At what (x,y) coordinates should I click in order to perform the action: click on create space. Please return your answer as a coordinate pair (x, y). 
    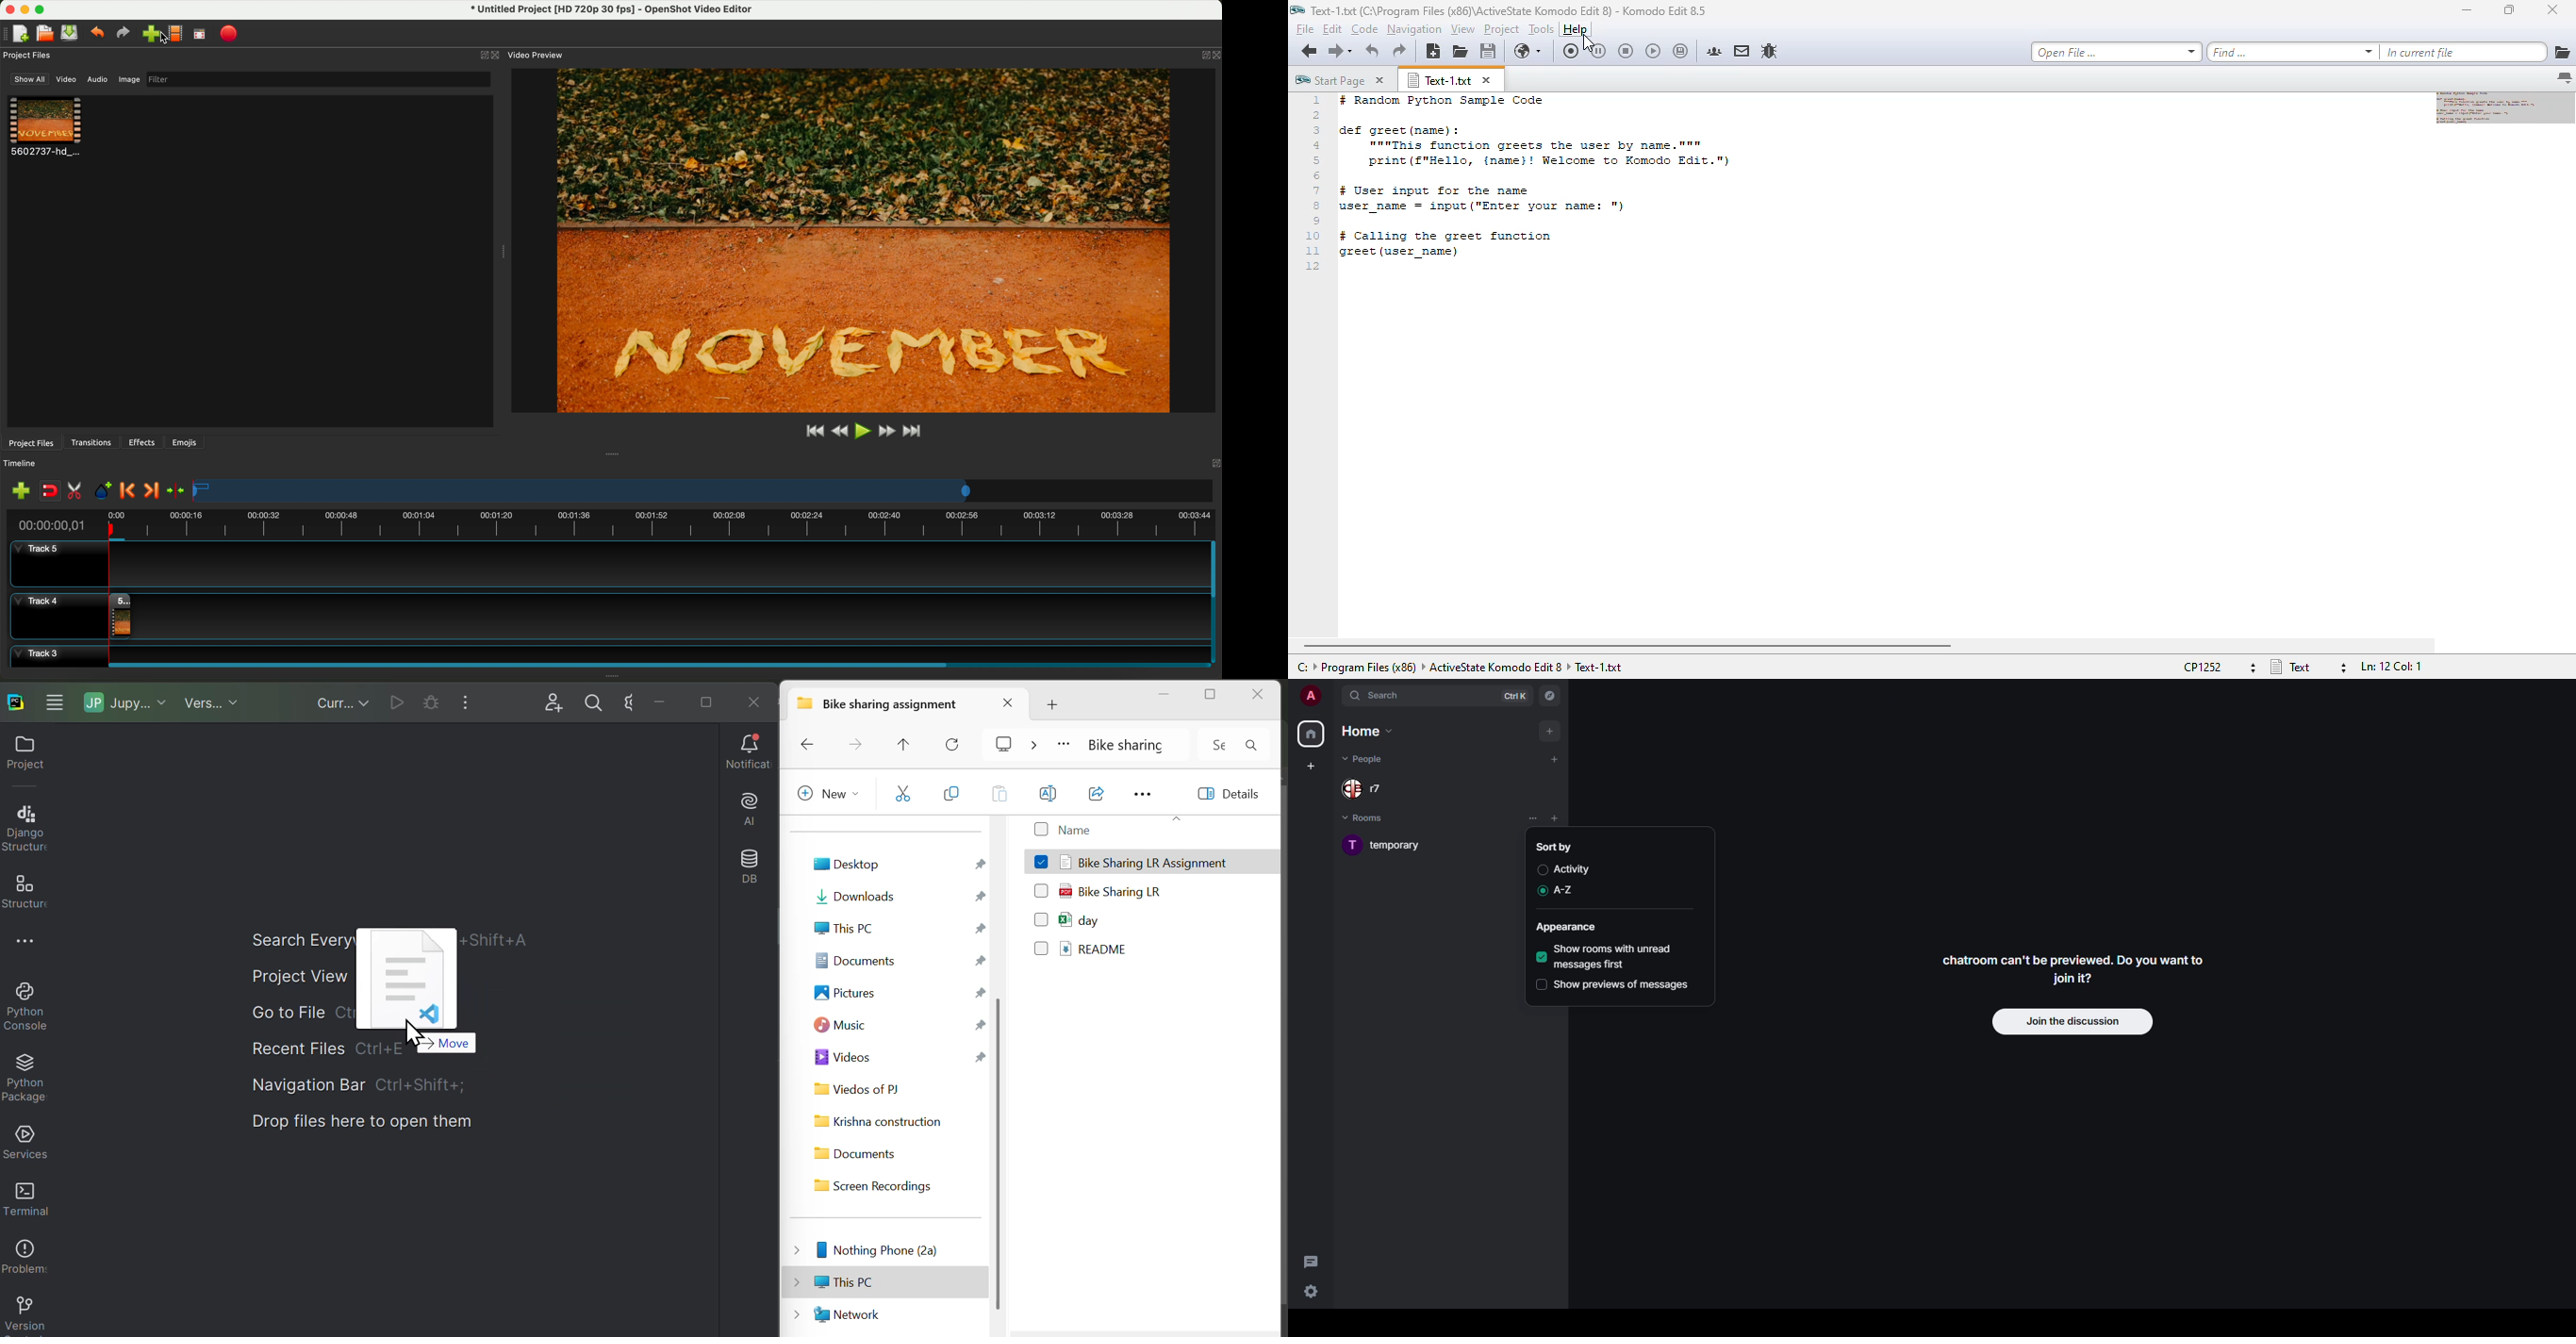
    Looking at the image, I should click on (1313, 766).